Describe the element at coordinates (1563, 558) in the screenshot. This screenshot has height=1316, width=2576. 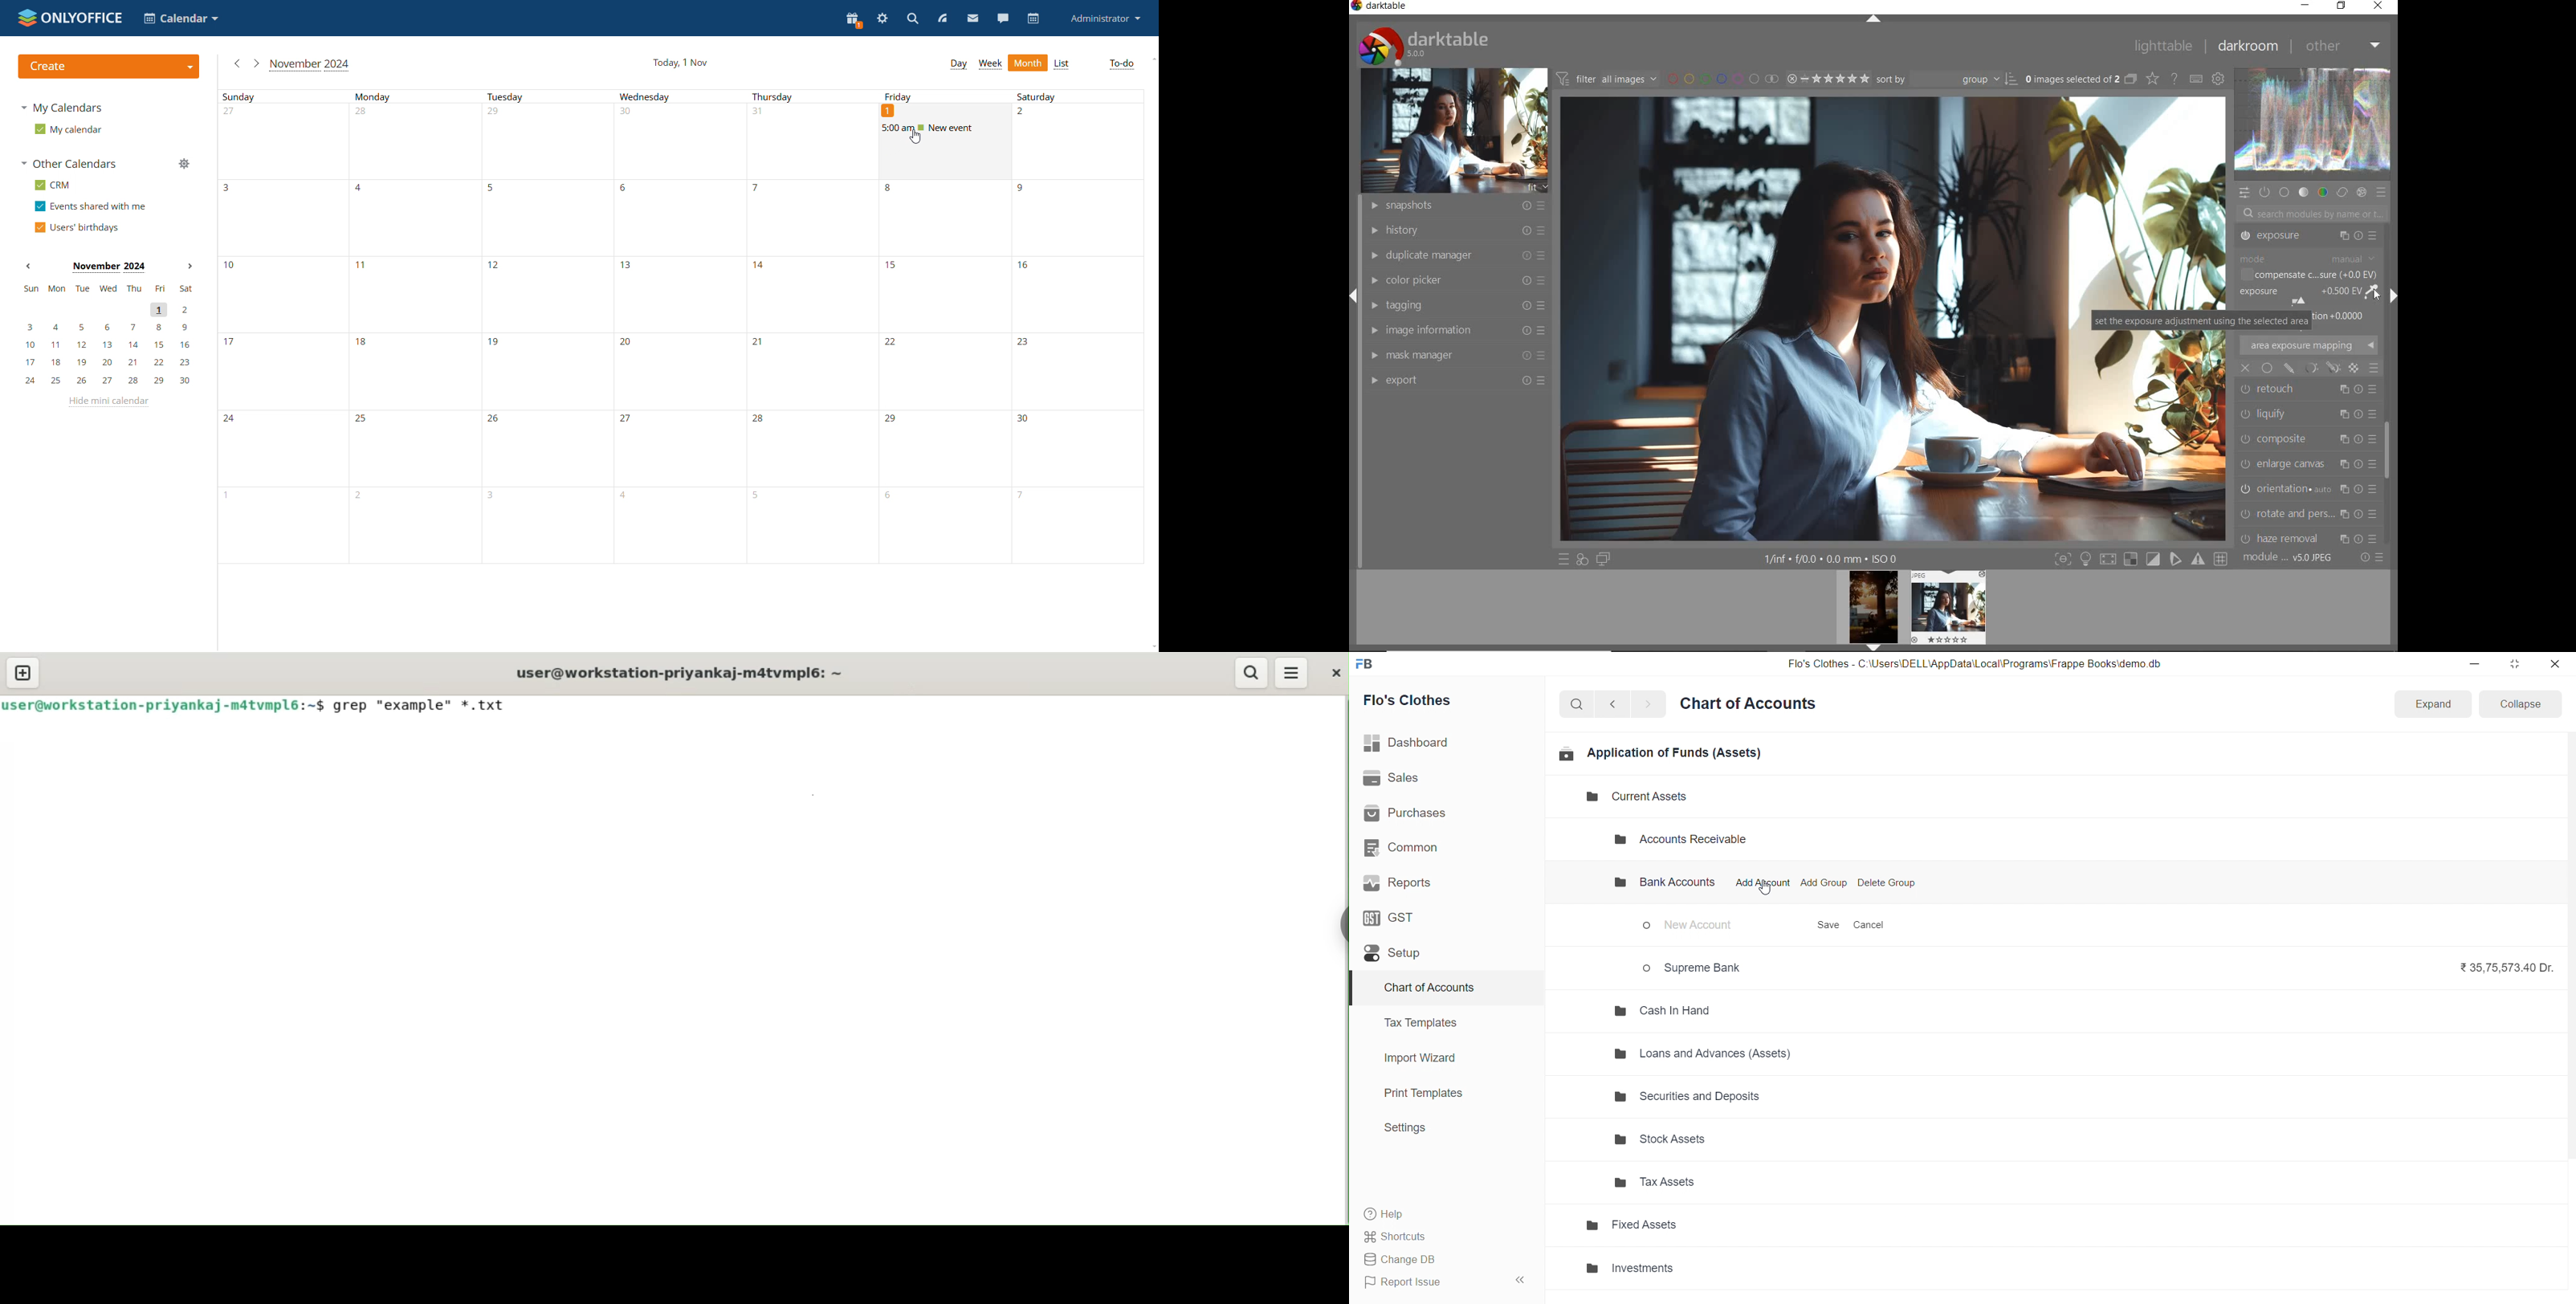
I see `QUICK ACCESS TO PRESET` at that location.